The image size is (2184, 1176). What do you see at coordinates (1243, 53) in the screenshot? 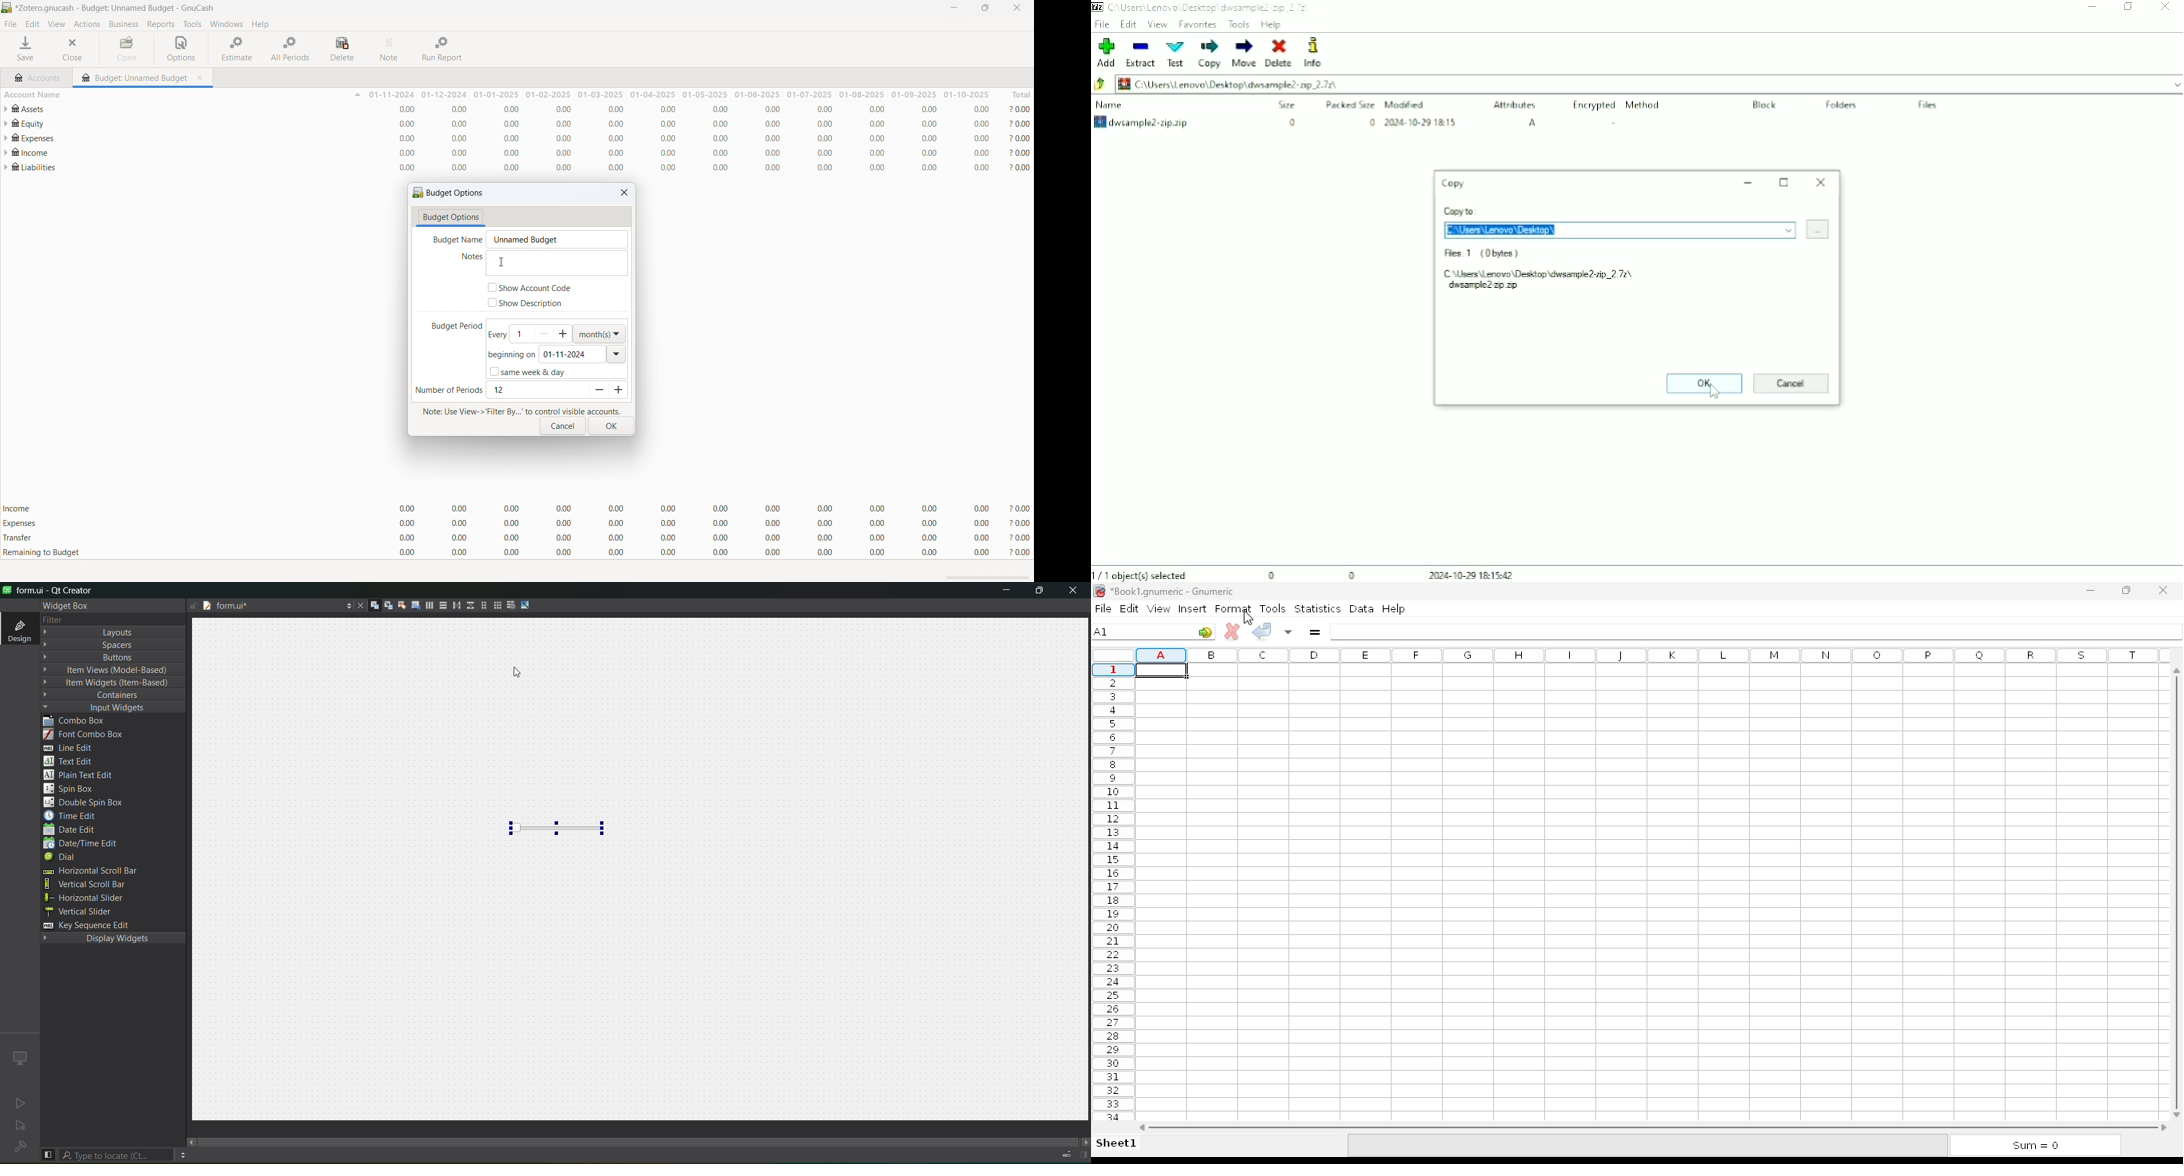
I see `Move` at bounding box center [1243, 53].